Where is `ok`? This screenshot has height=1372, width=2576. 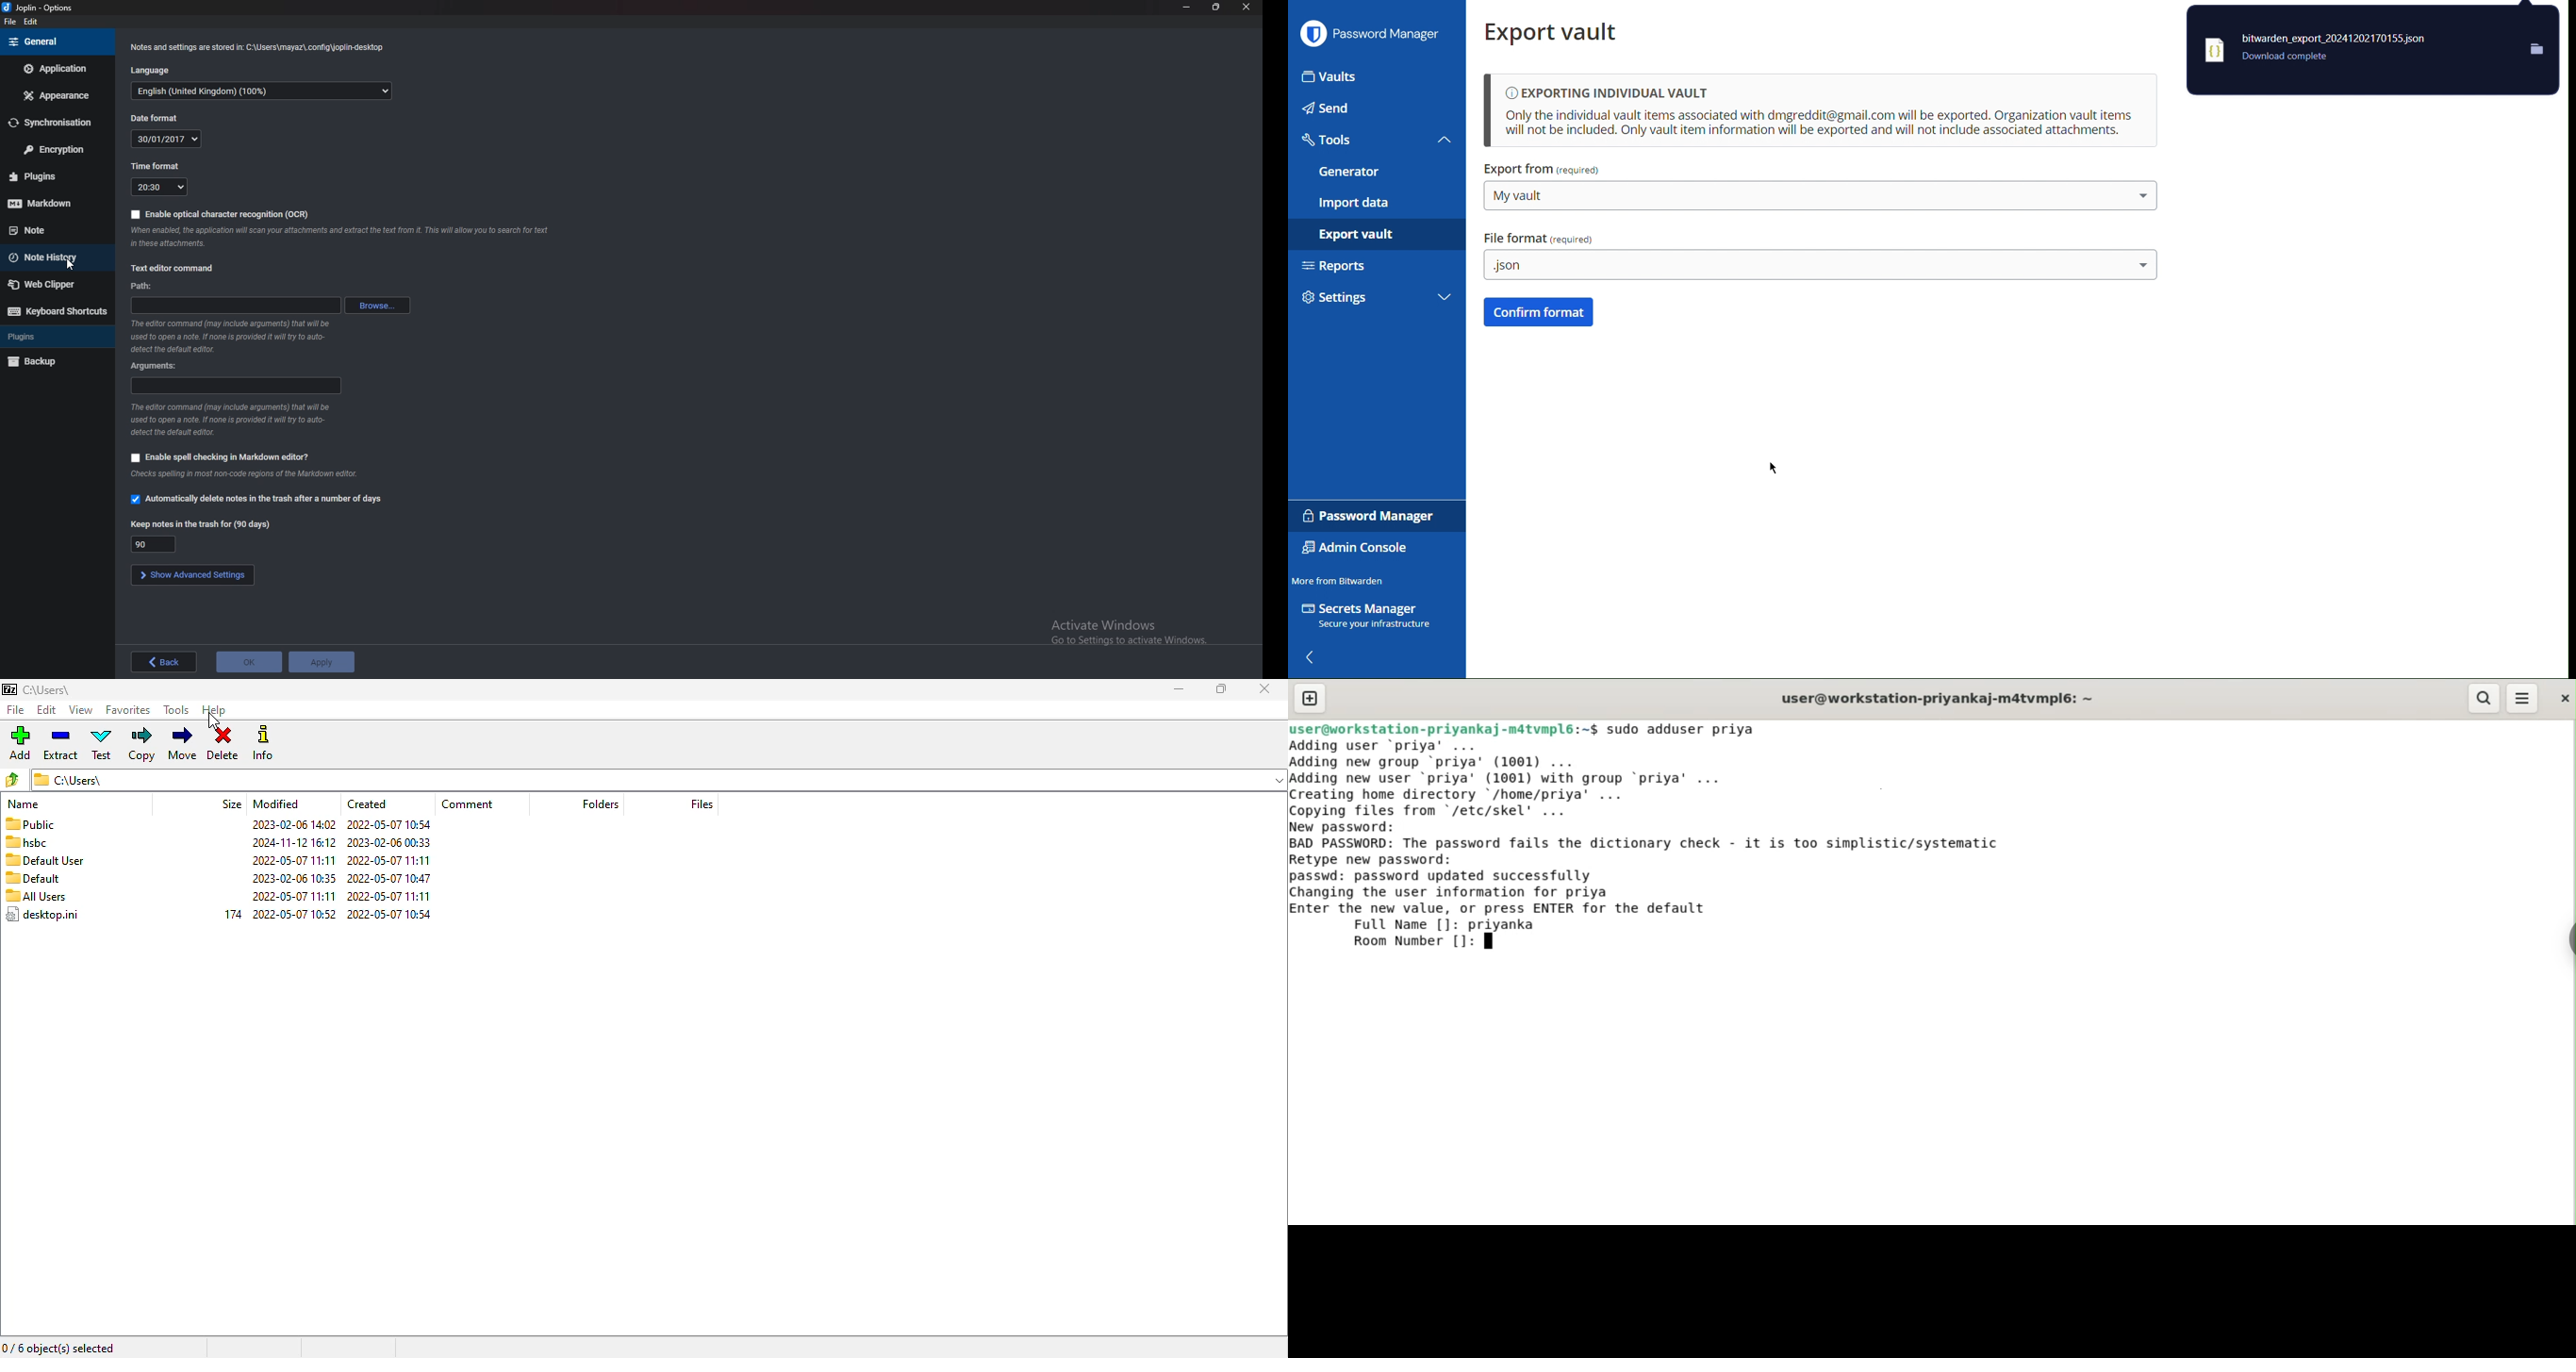
ok is located at coordinates (247, 662).